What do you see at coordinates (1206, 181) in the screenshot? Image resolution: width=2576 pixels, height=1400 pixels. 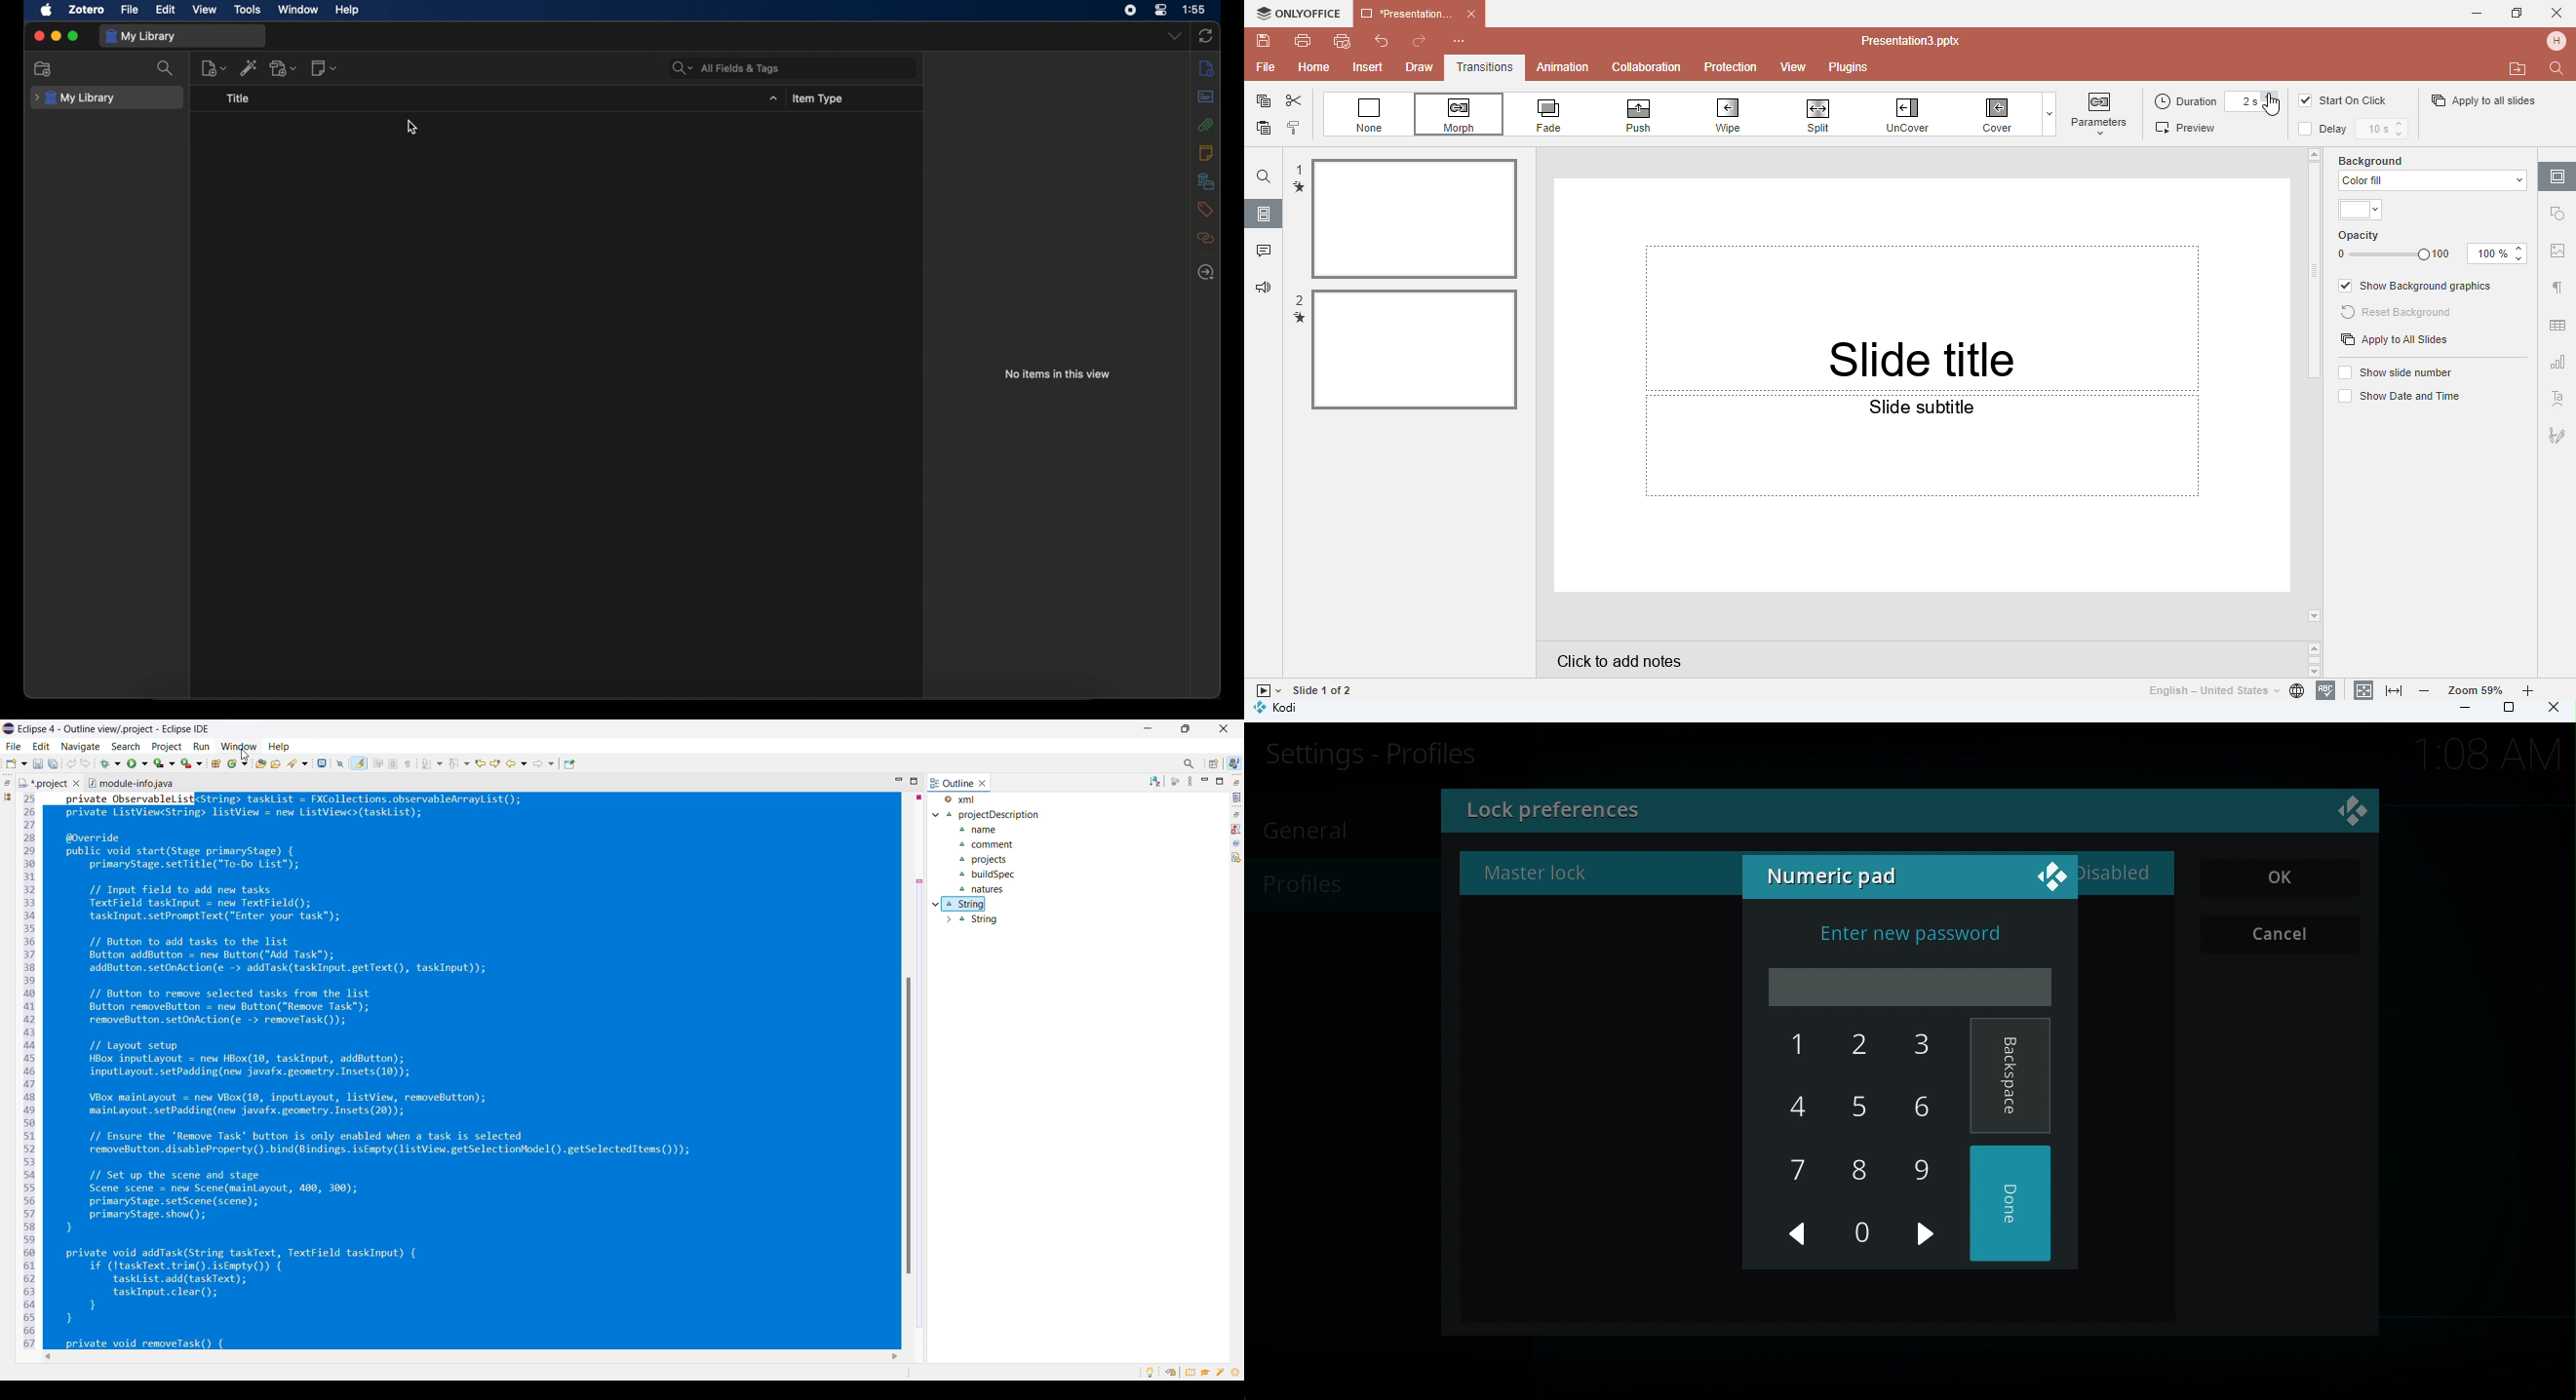 I see `libraries` at bounding box center [1206, 181].